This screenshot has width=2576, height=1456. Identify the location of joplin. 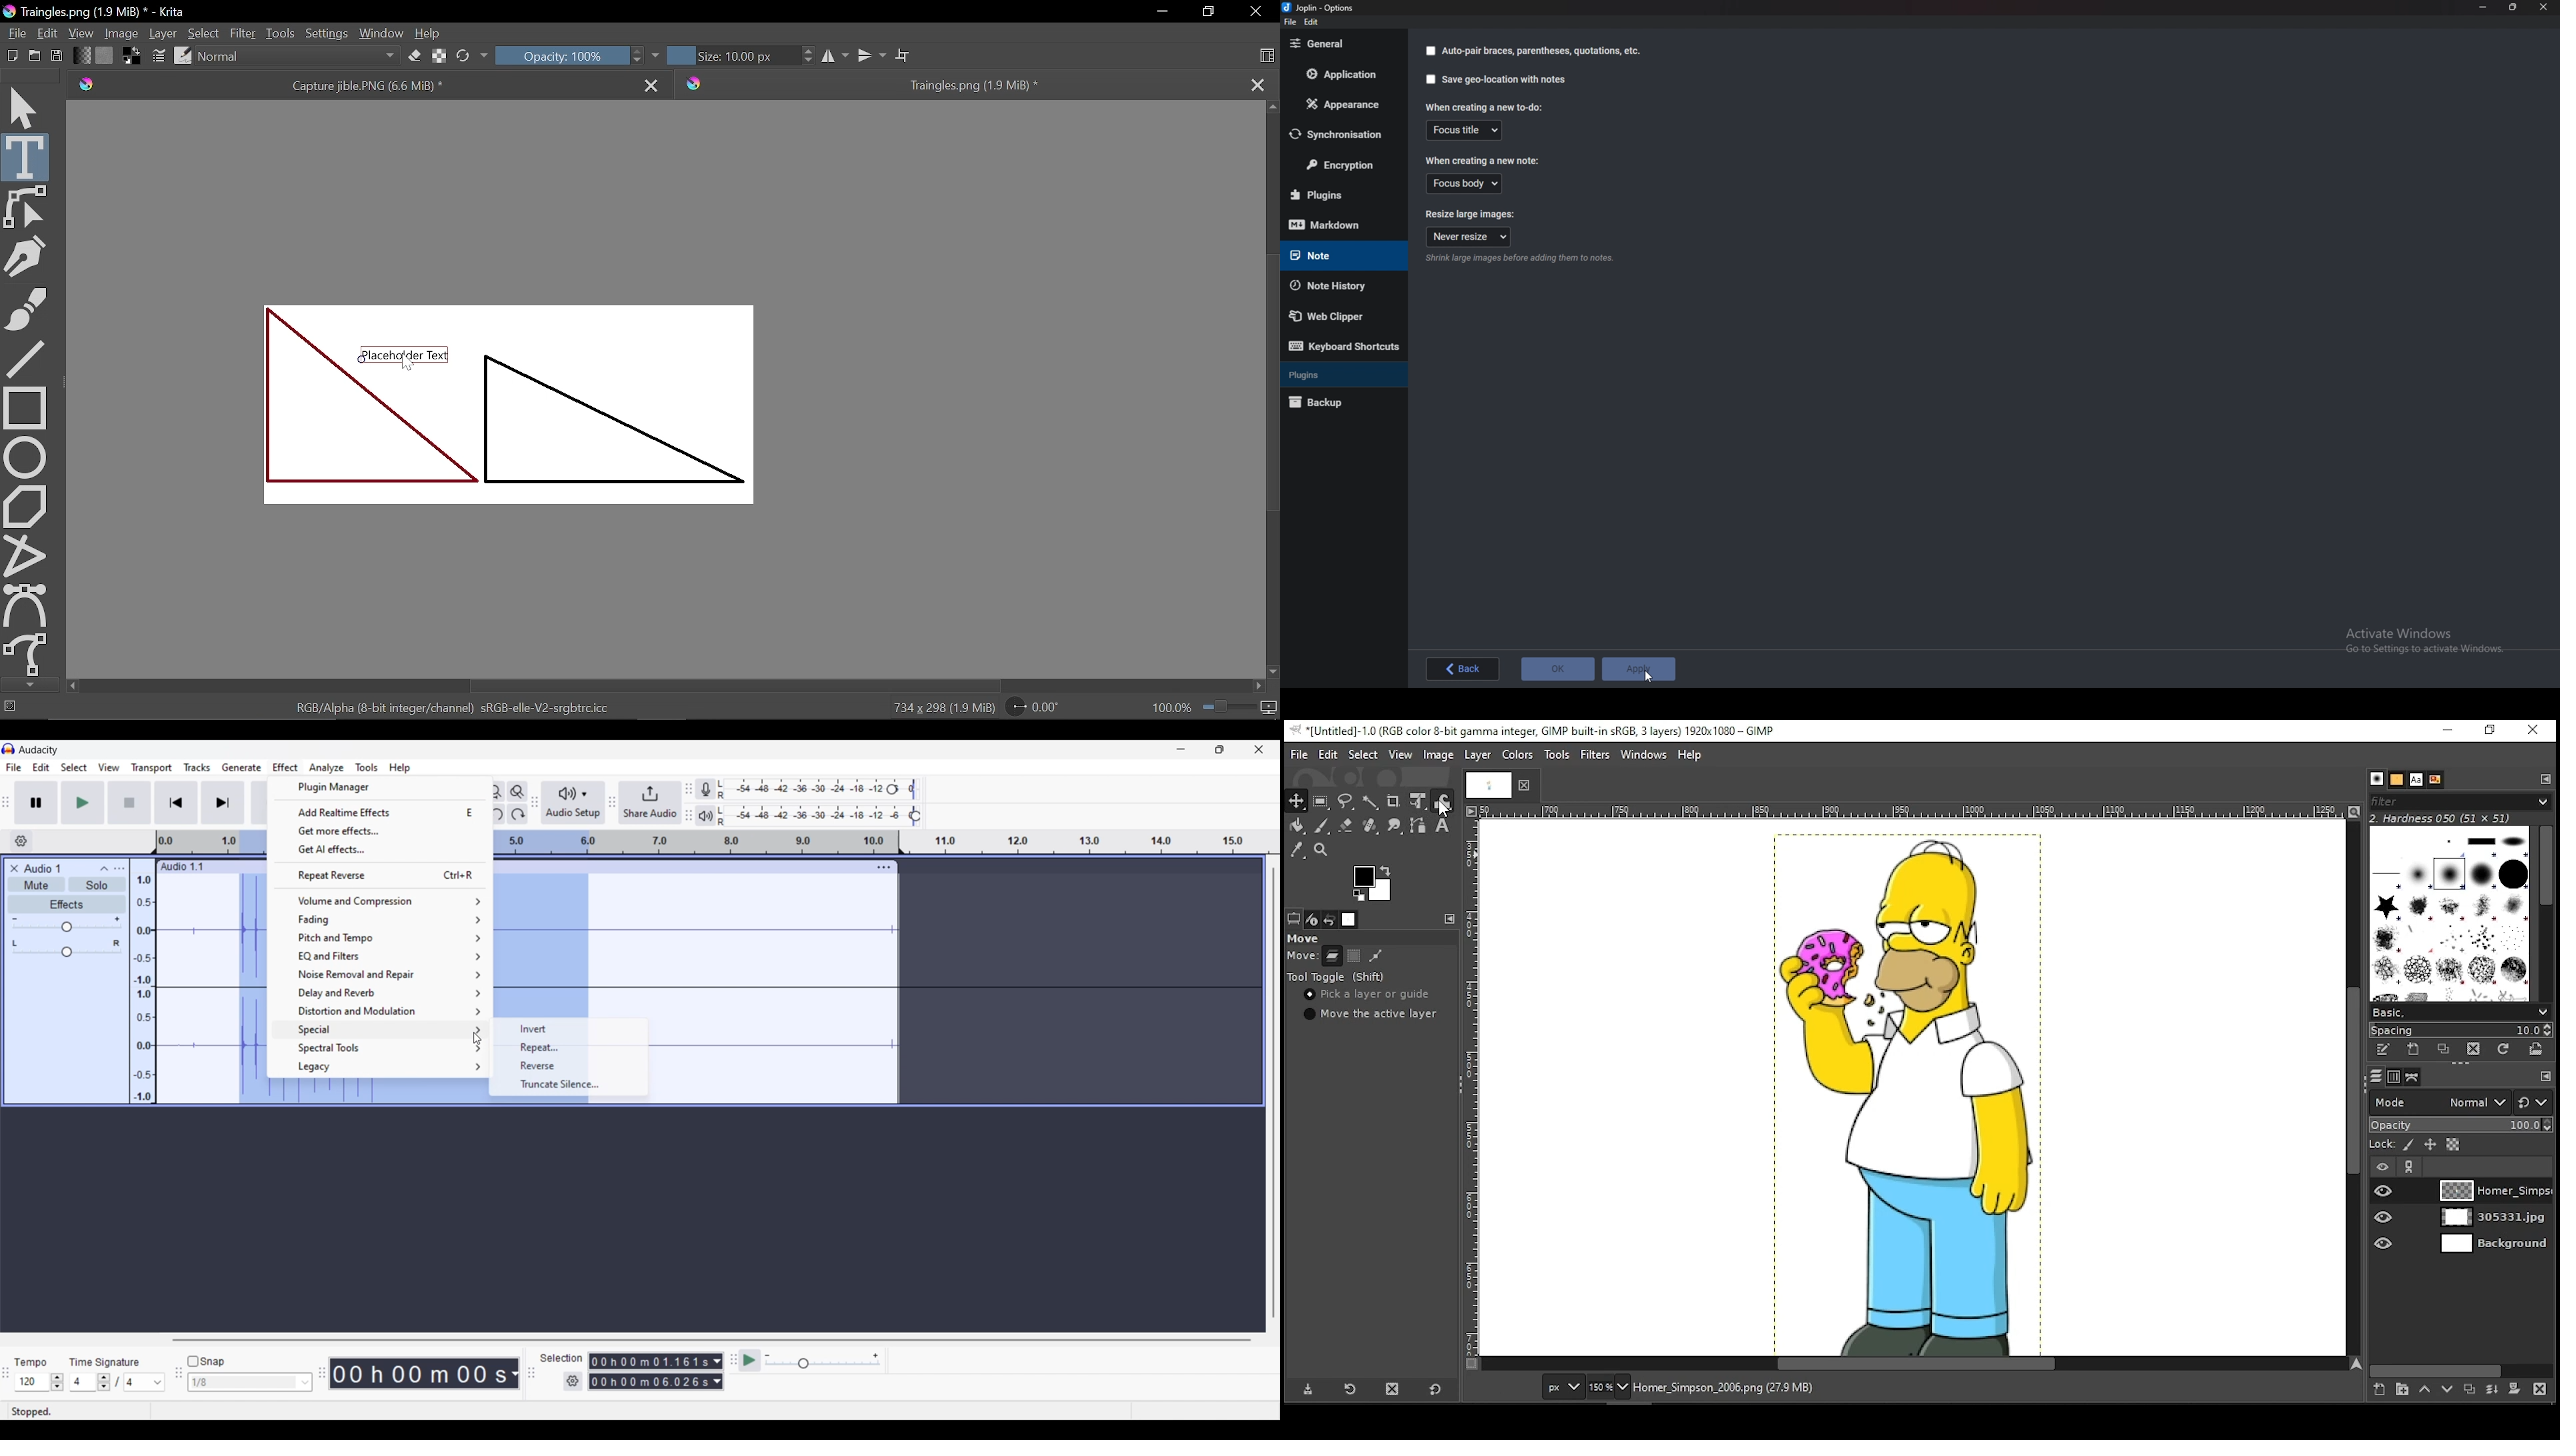
(1320, 9).